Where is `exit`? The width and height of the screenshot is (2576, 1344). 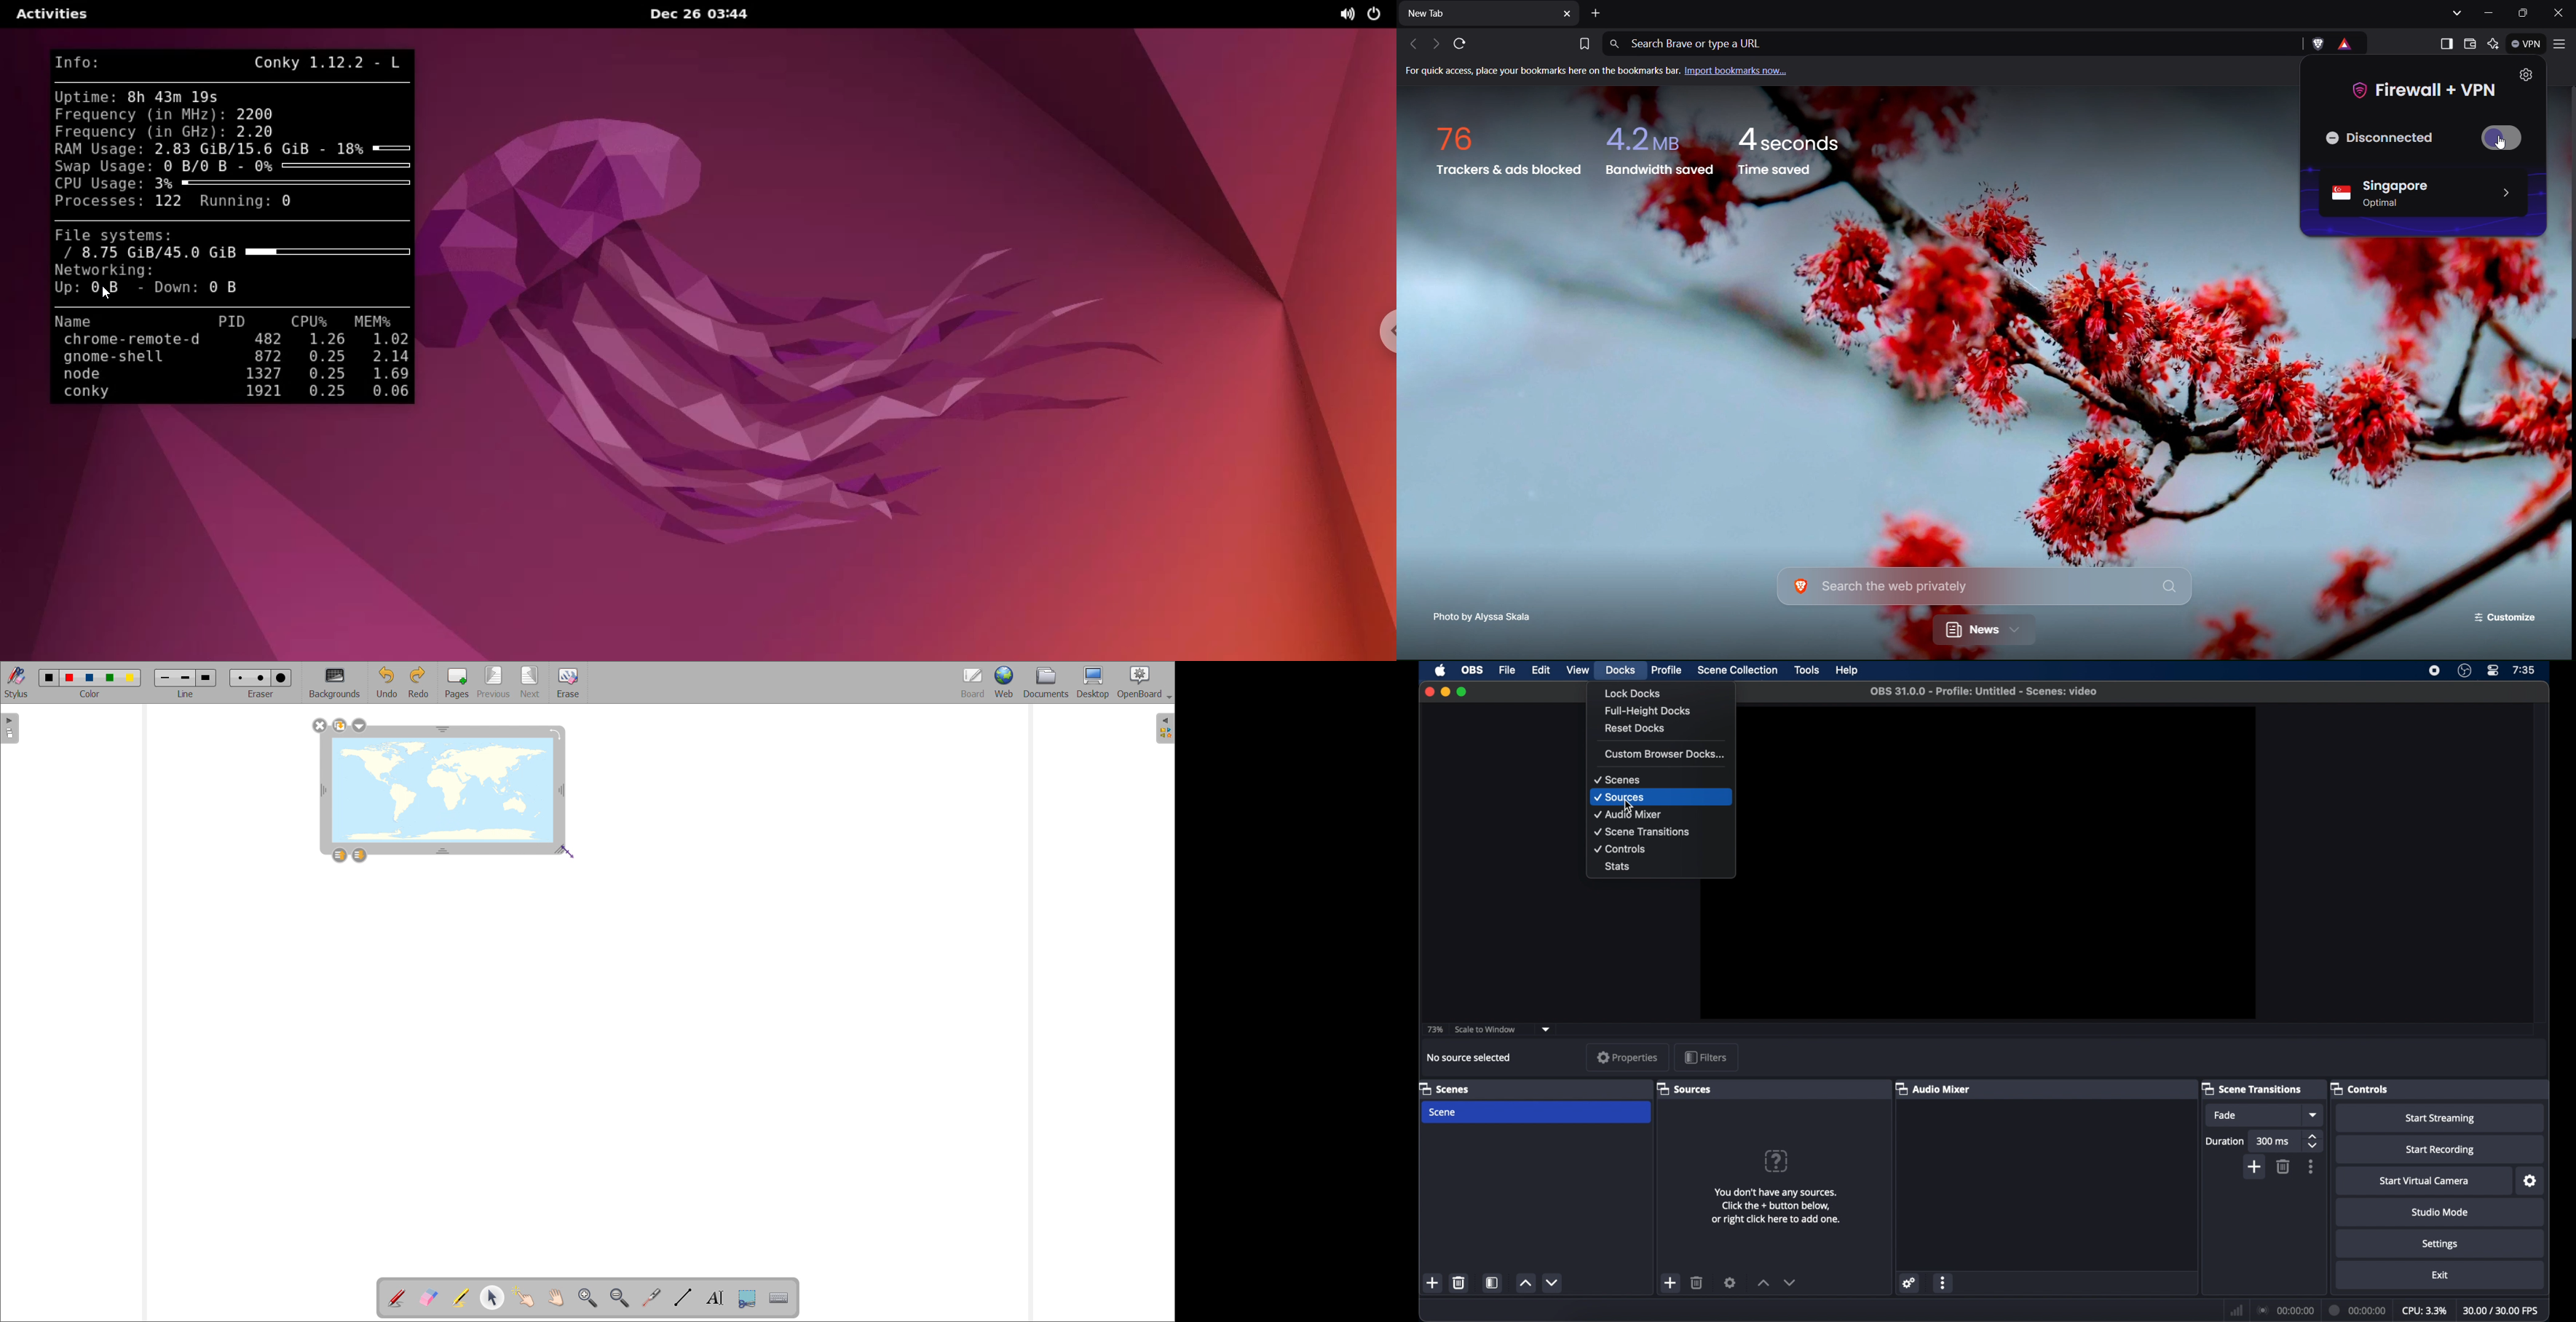
exit is located at coordinates (2440, 1275).